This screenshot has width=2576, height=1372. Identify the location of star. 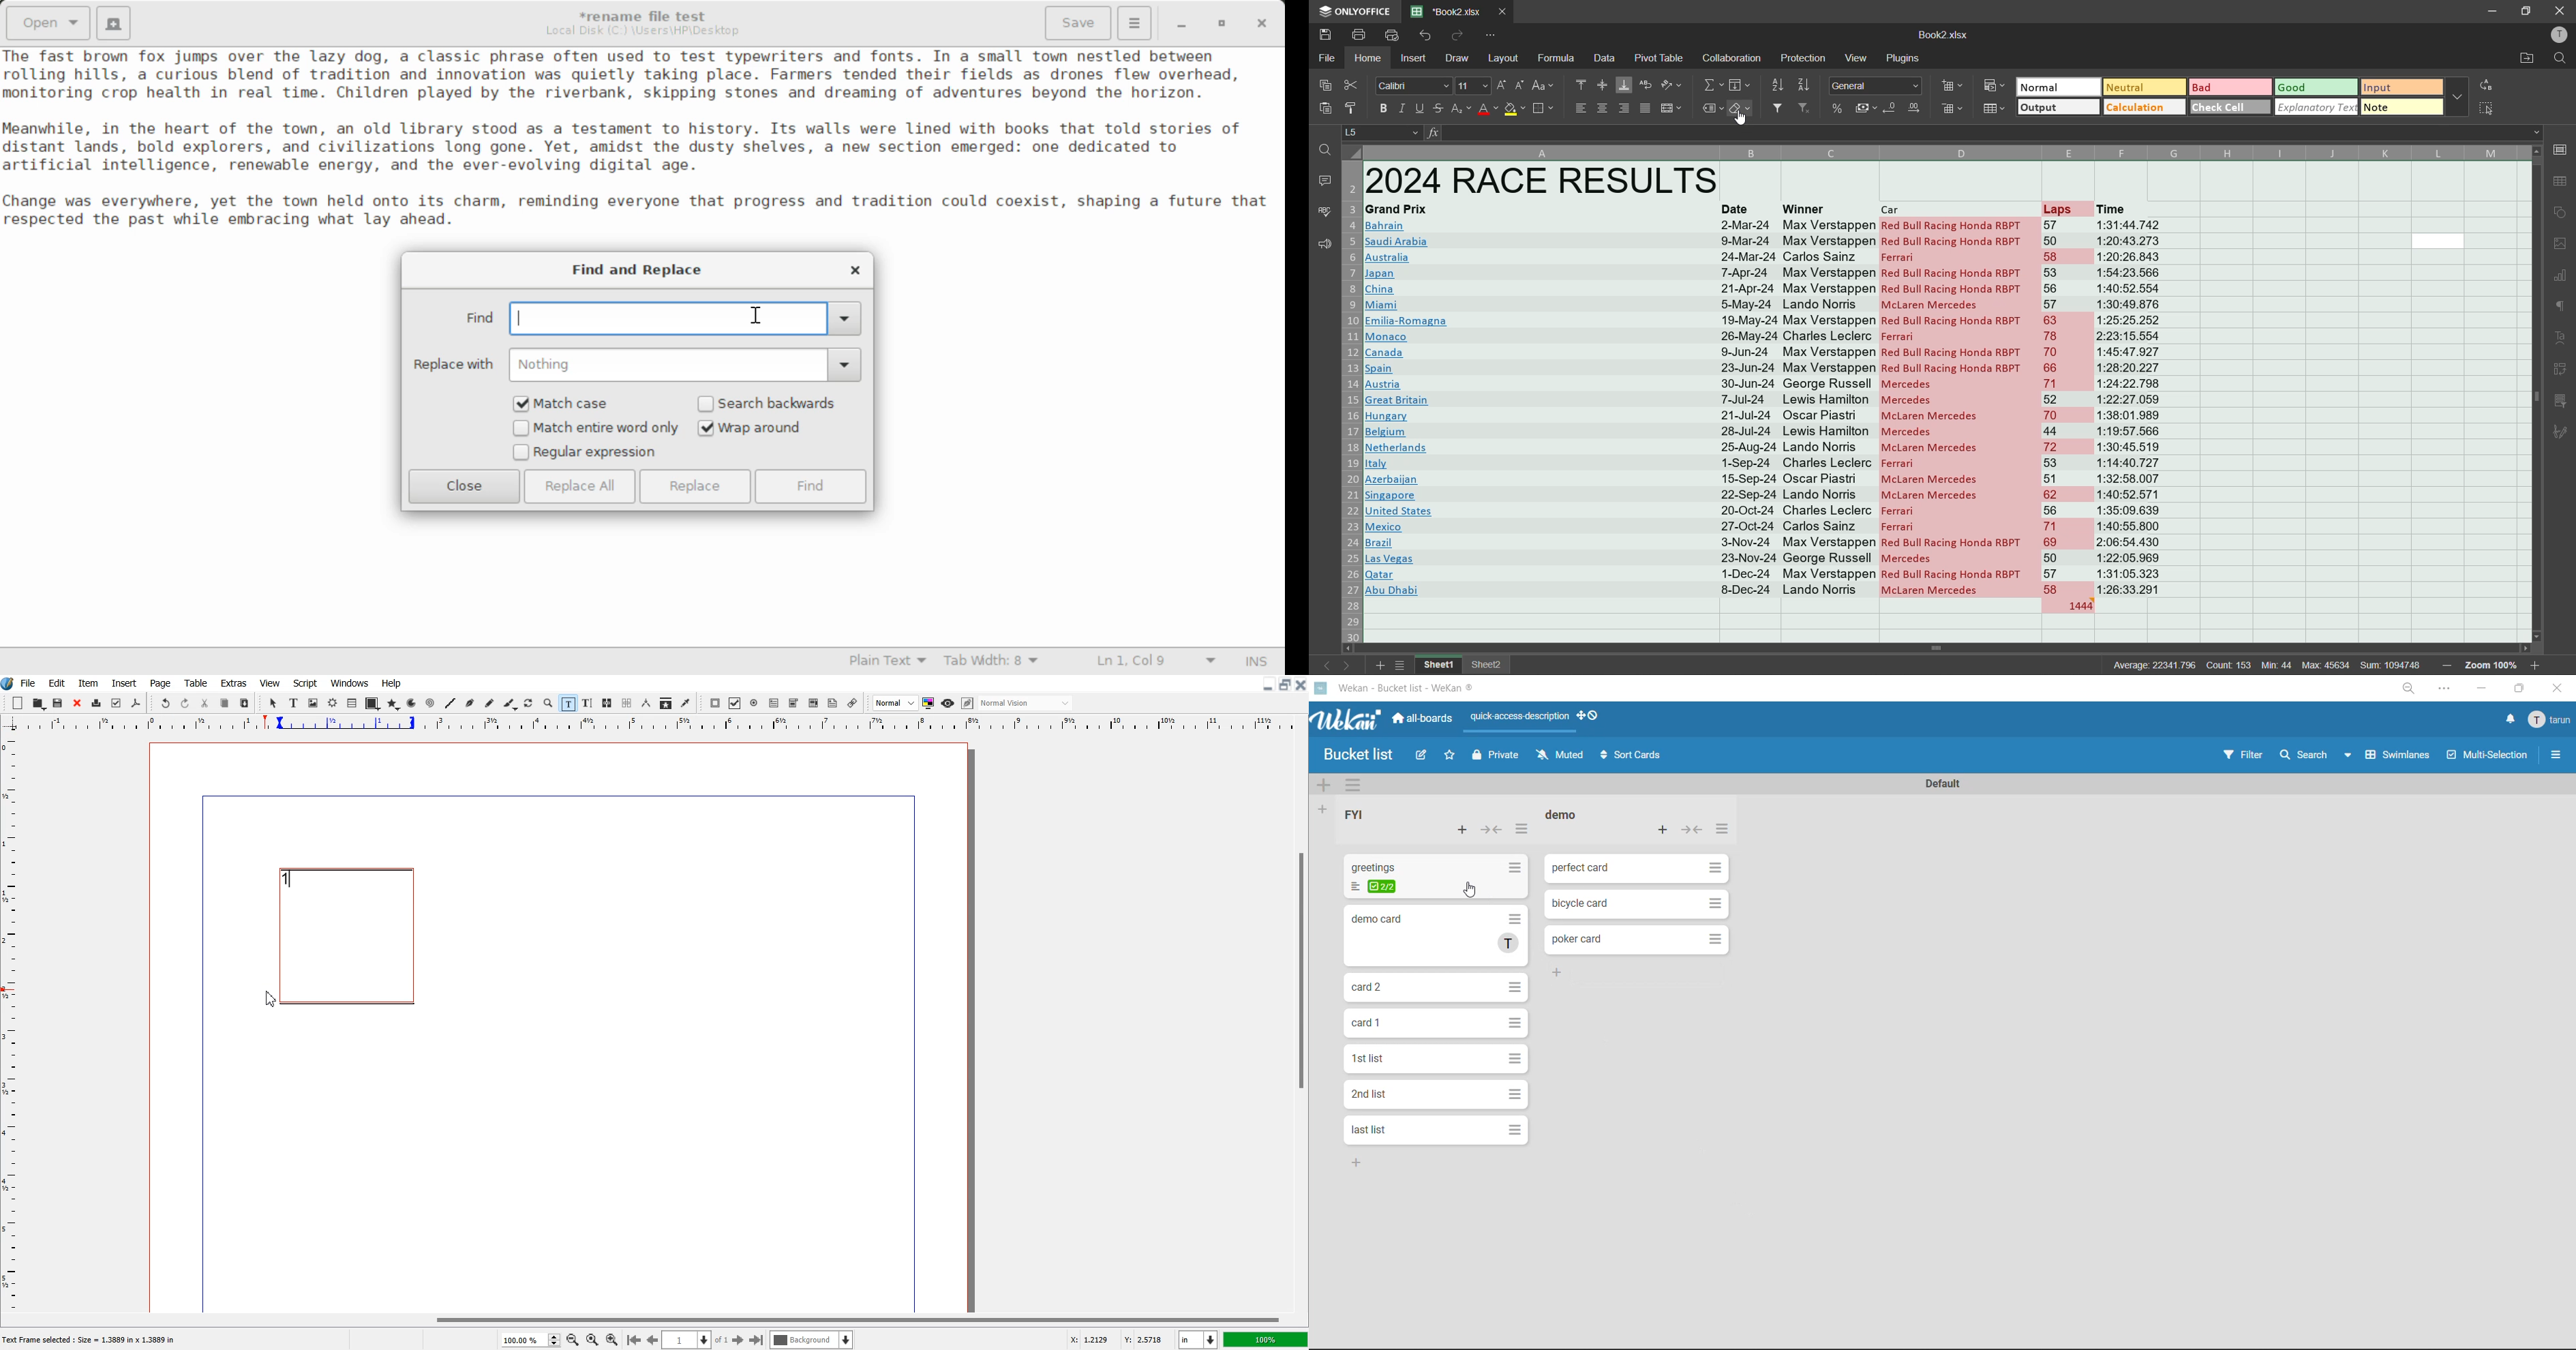
(1452, 755).